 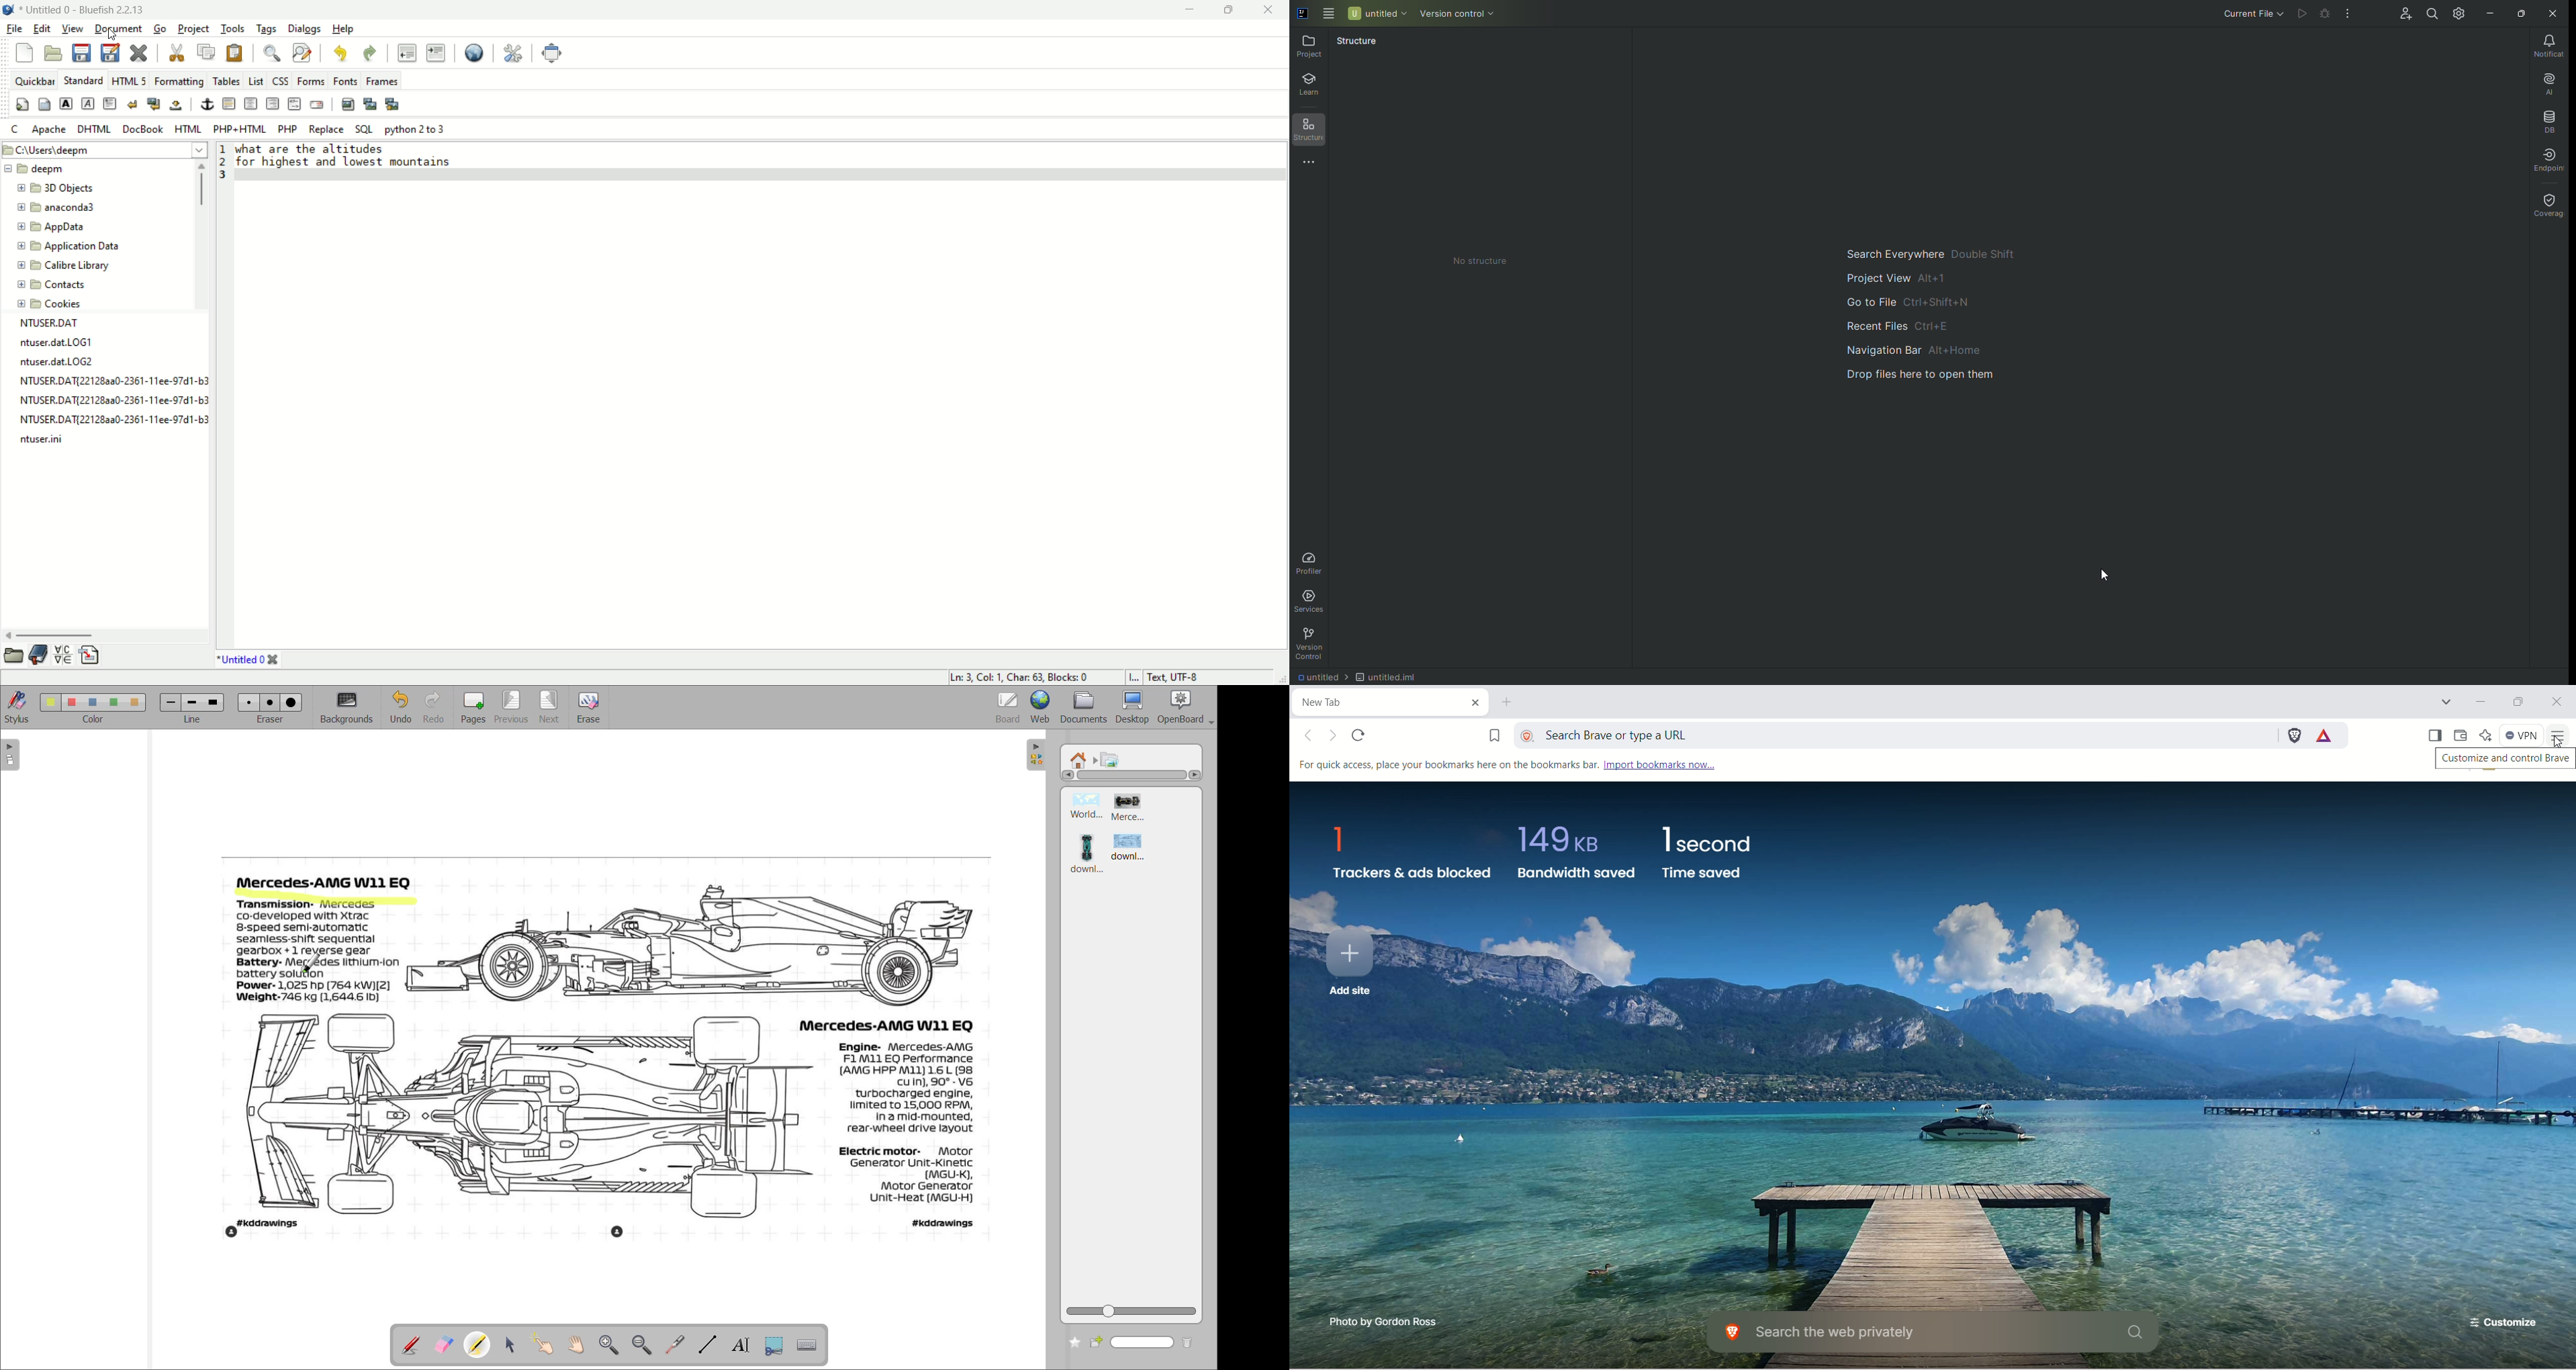 I want to click on save current file, so click(x=81, y=52).